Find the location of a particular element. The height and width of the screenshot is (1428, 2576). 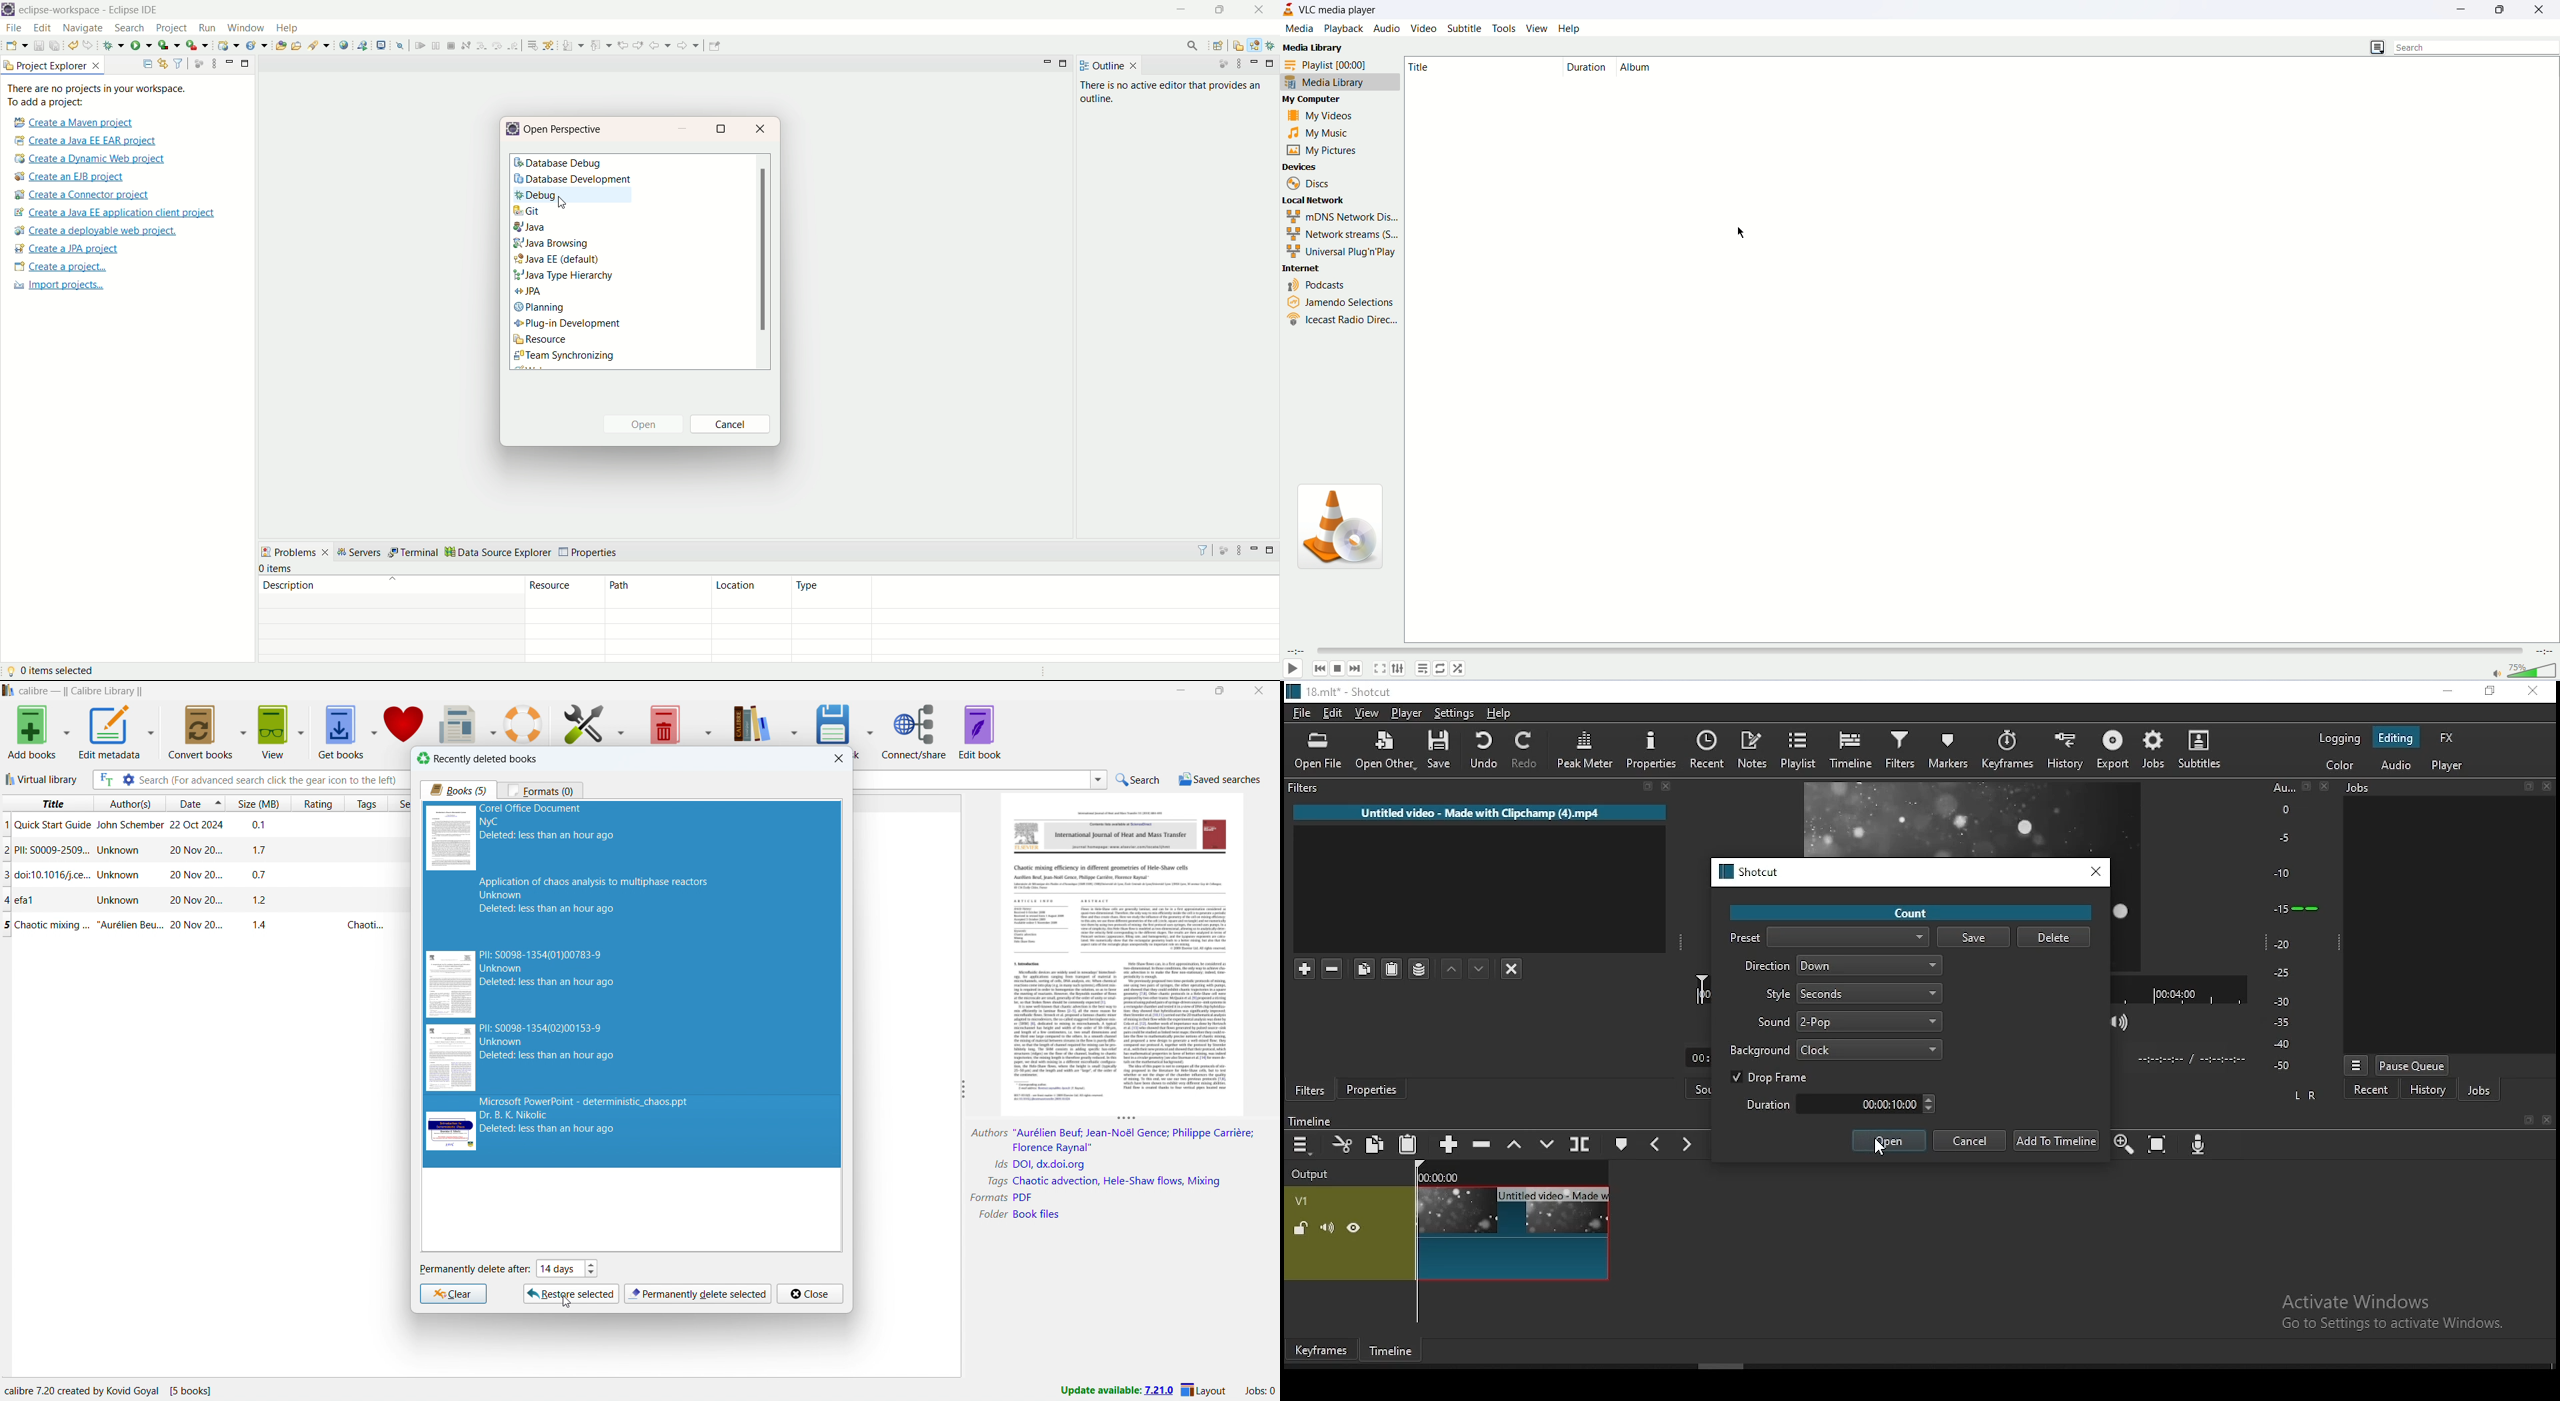

zoom timeline in is located at coordinates (2123, 1145).